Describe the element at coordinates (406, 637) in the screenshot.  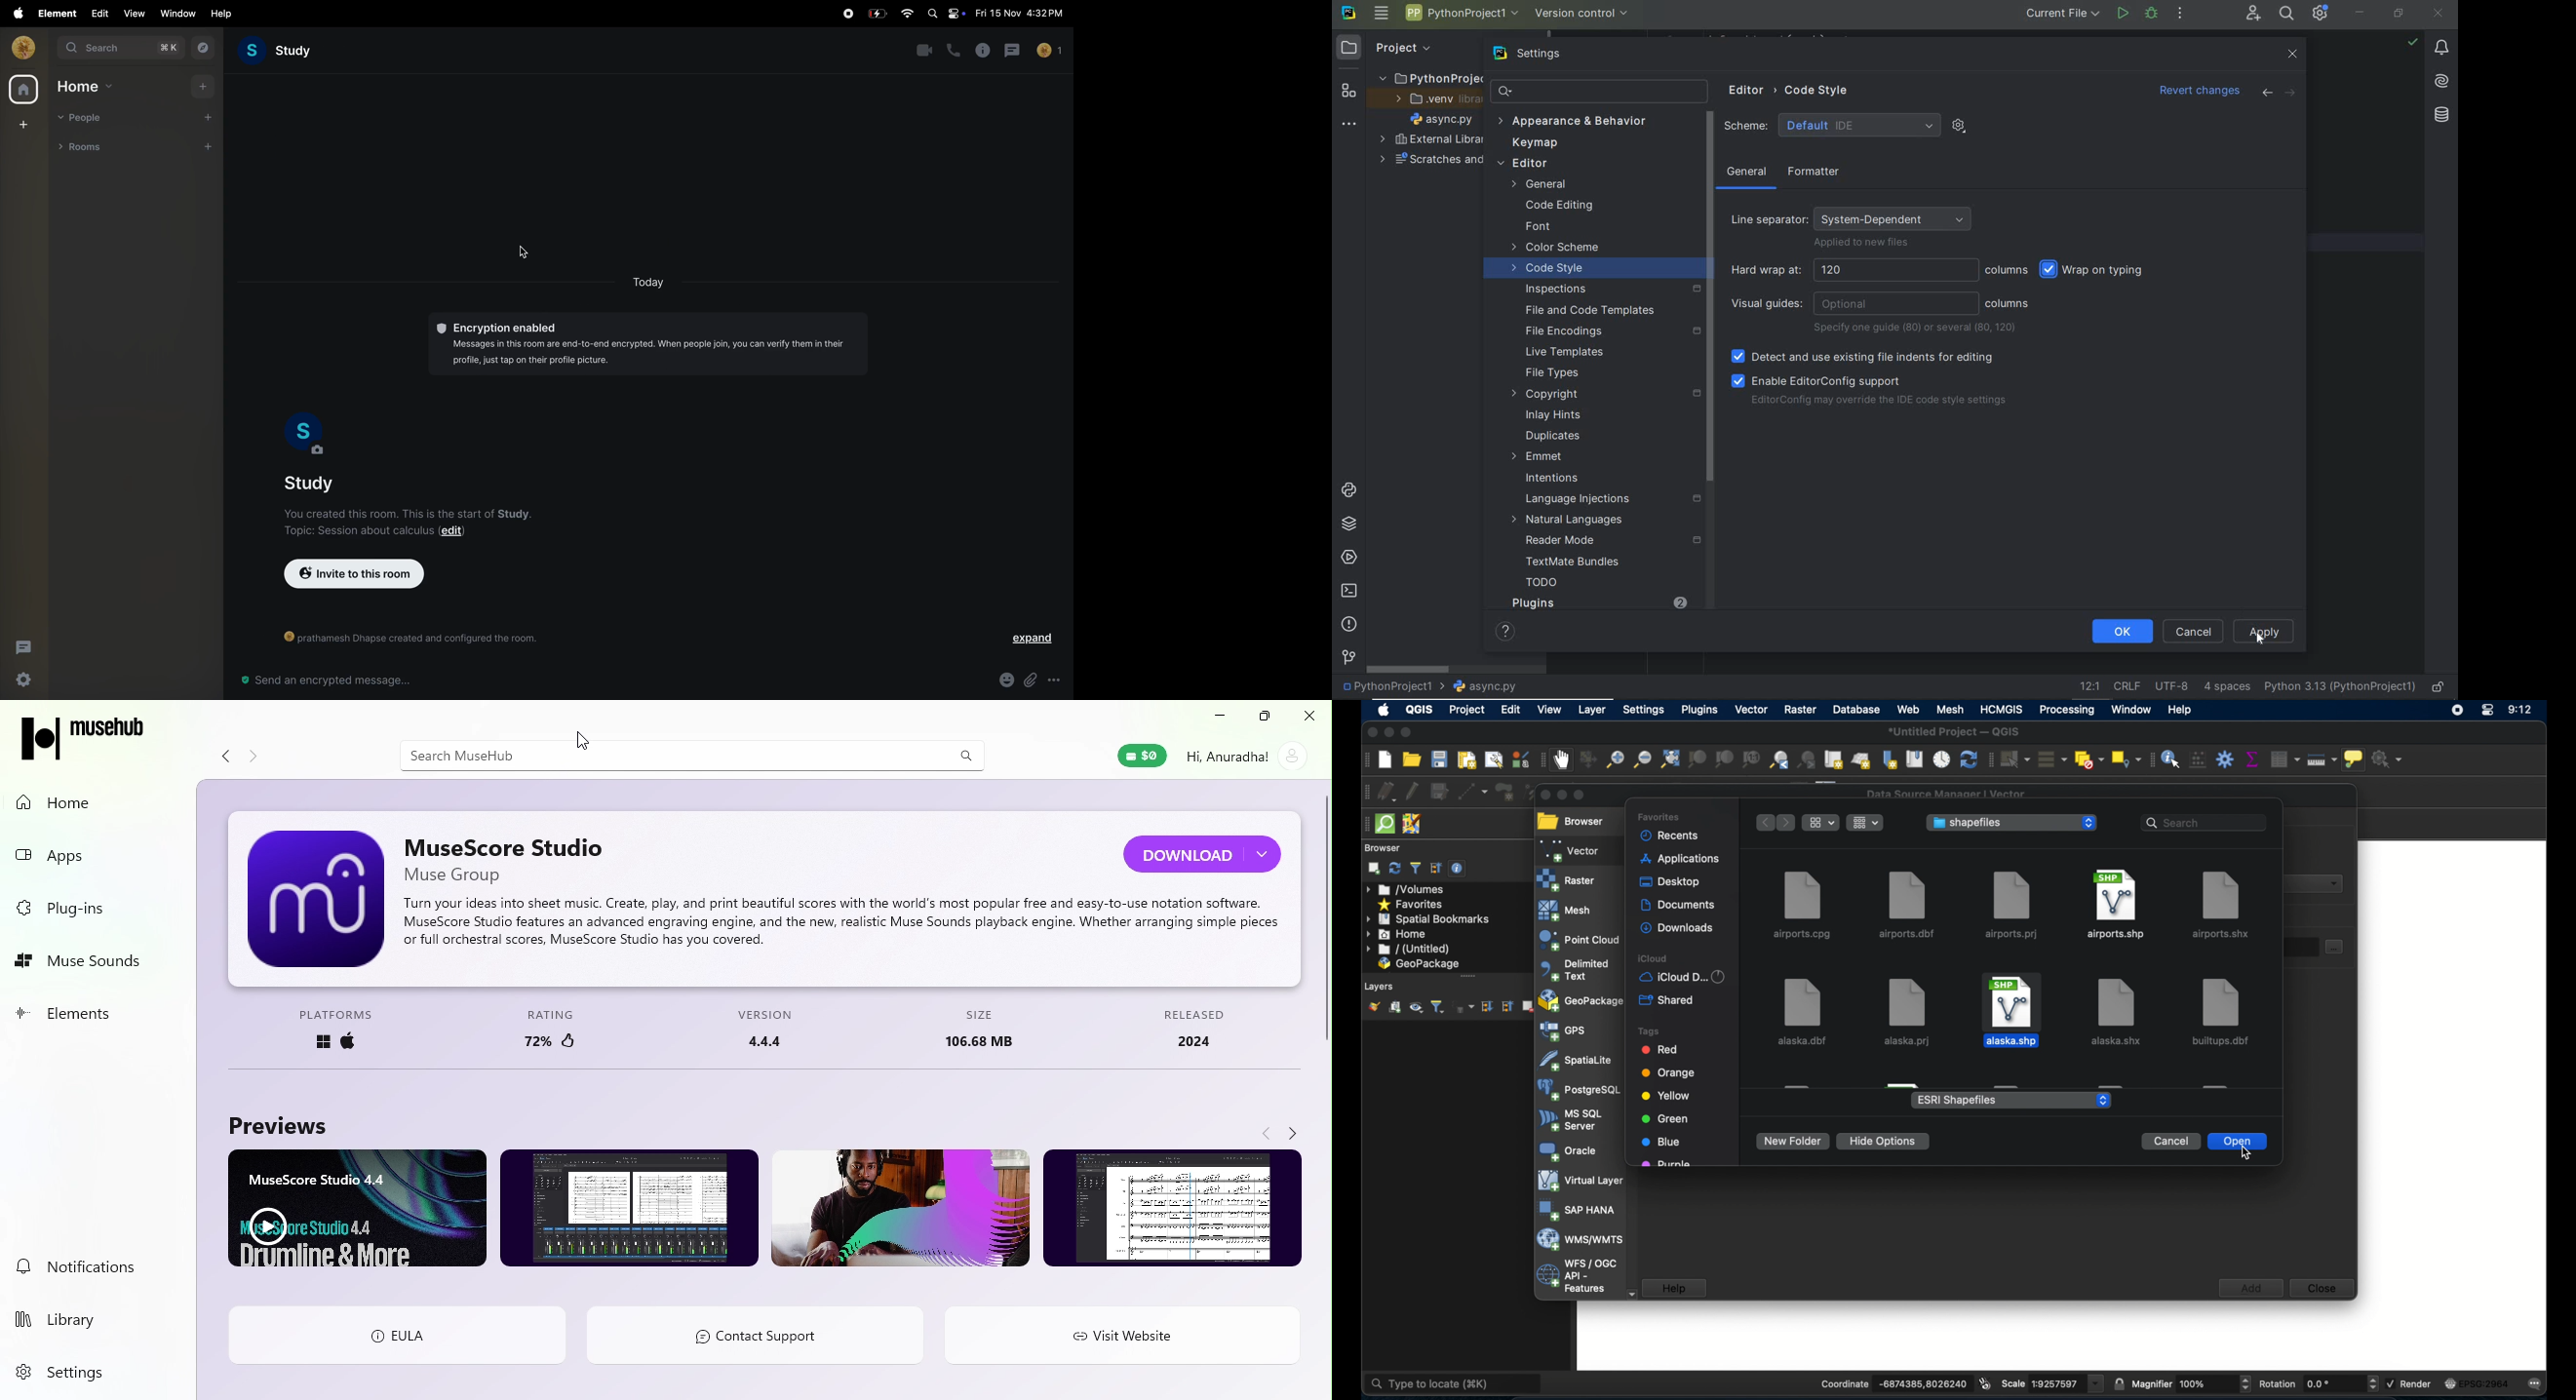
I see `user configuration` at that location.